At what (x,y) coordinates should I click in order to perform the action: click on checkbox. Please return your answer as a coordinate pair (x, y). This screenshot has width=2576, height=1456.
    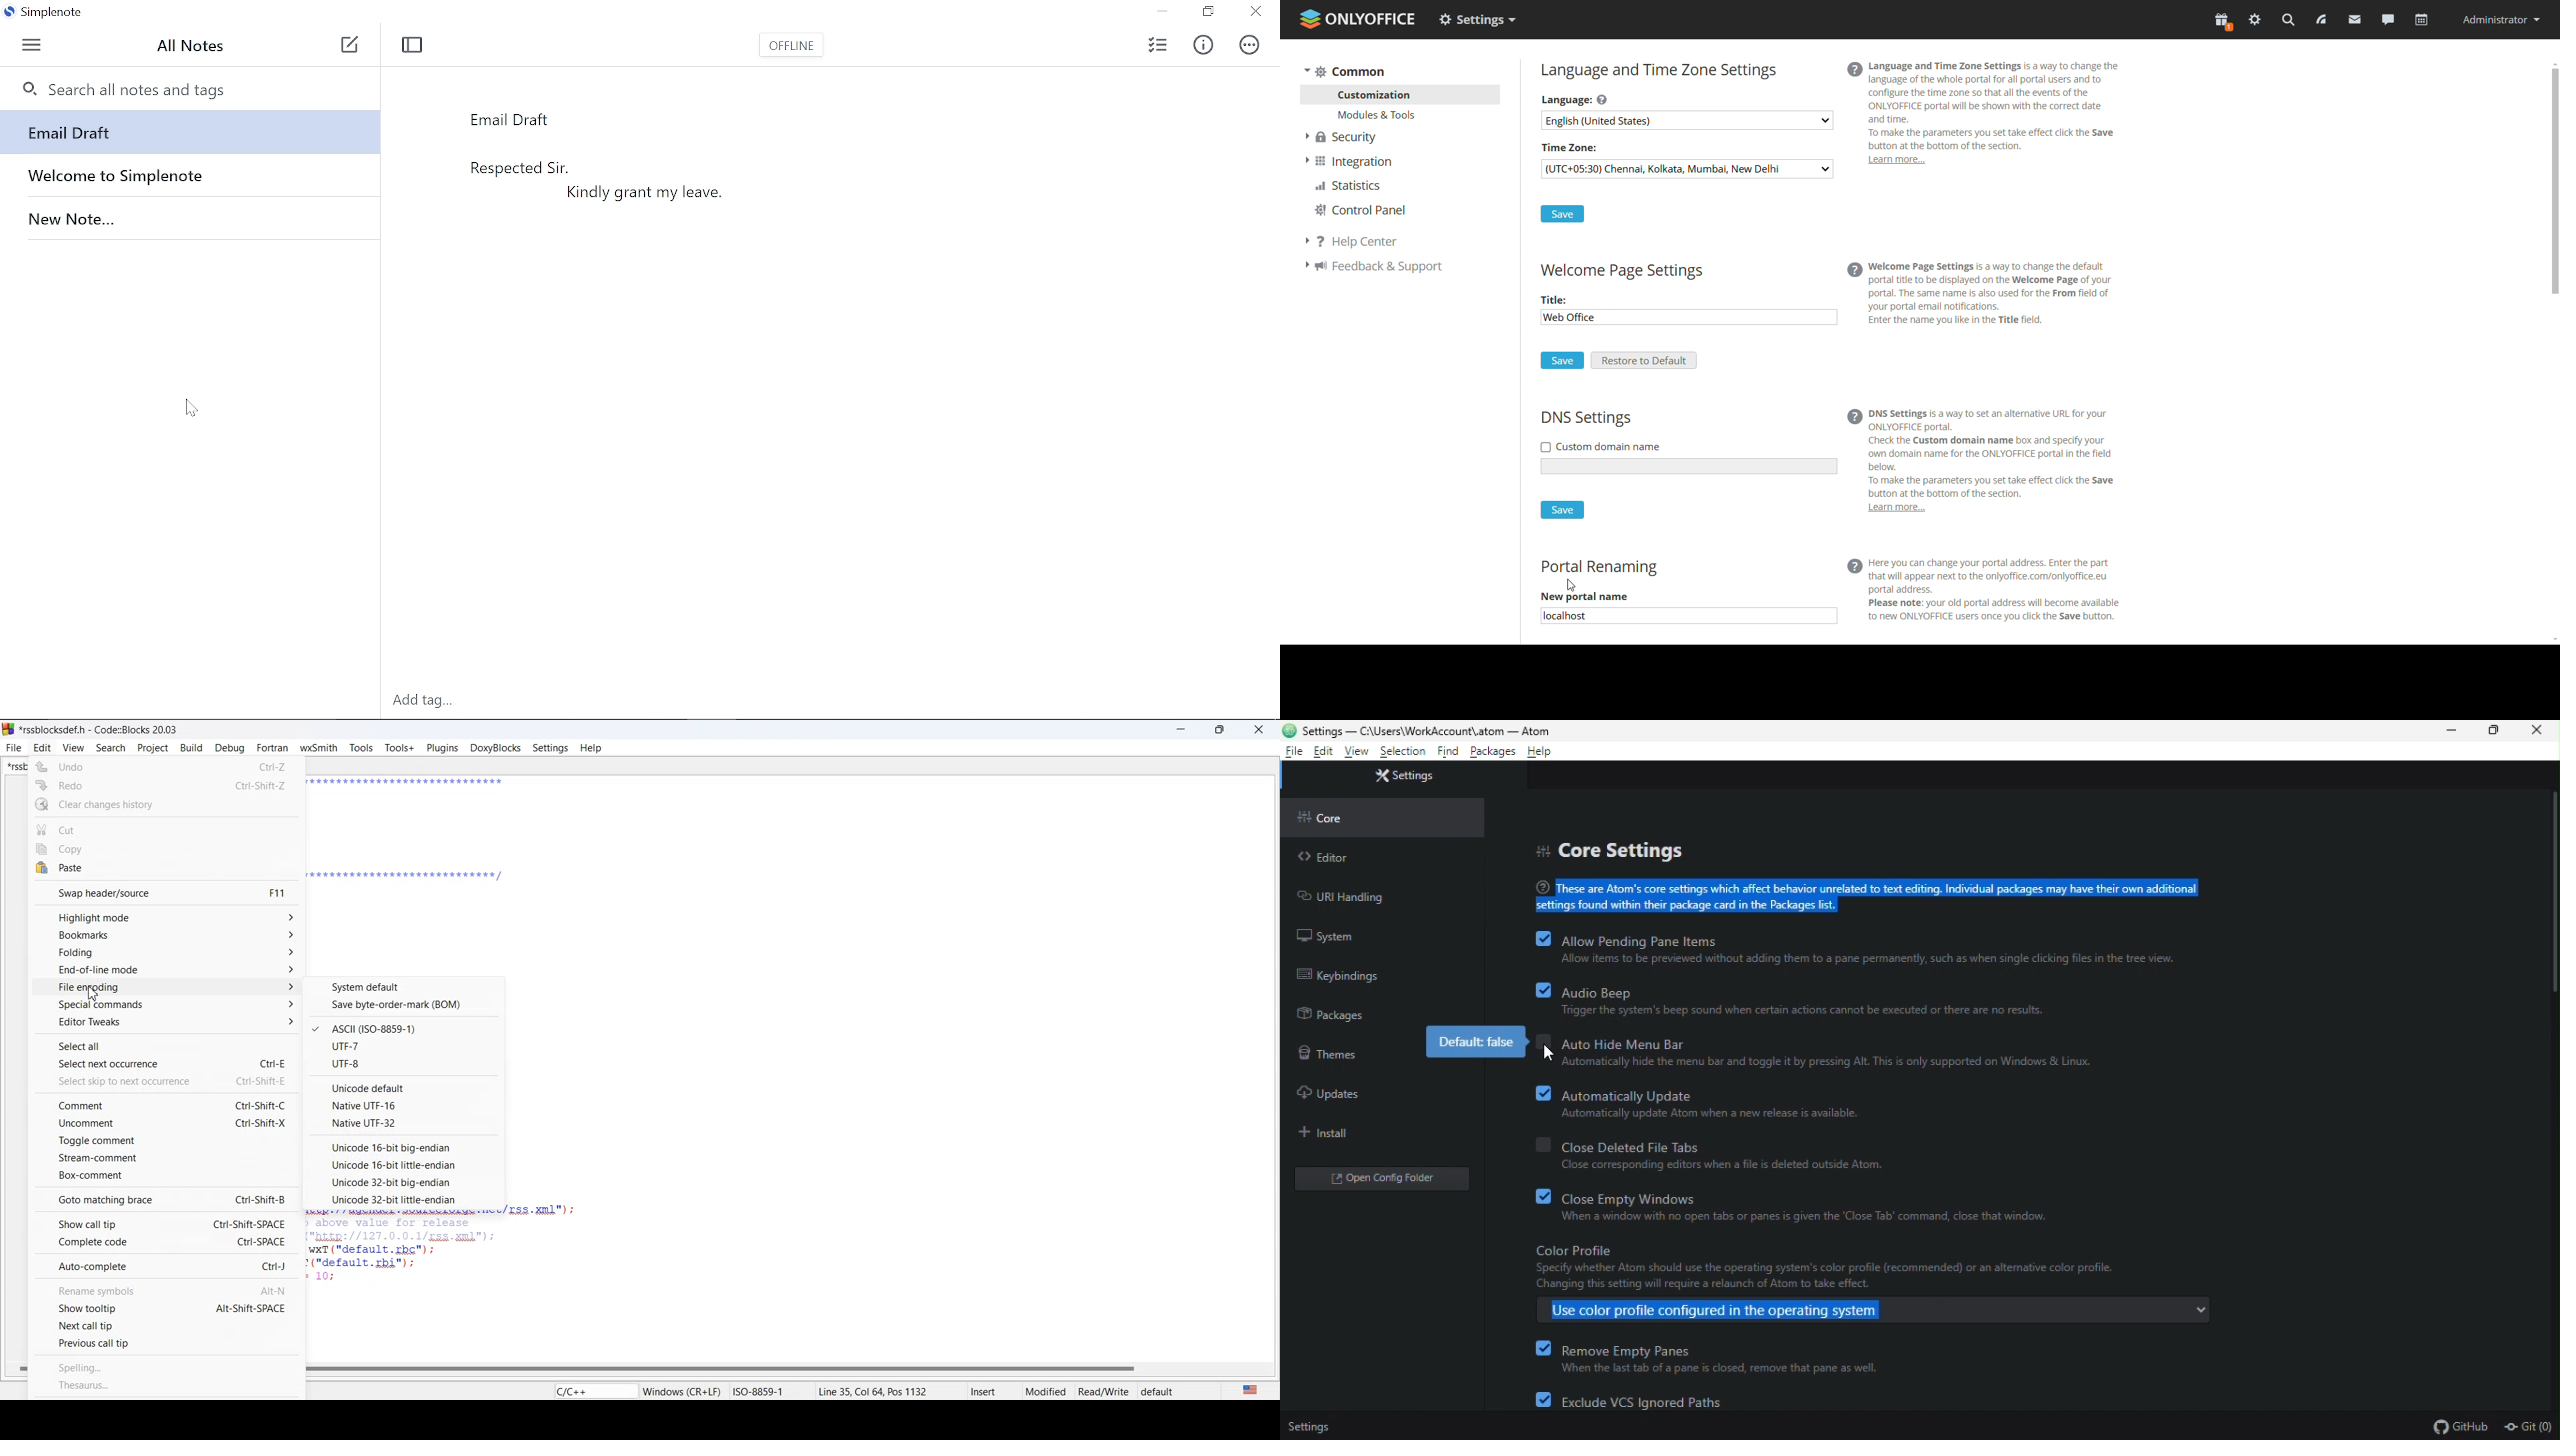
    Looking at the image, I should click on (1532, 940).